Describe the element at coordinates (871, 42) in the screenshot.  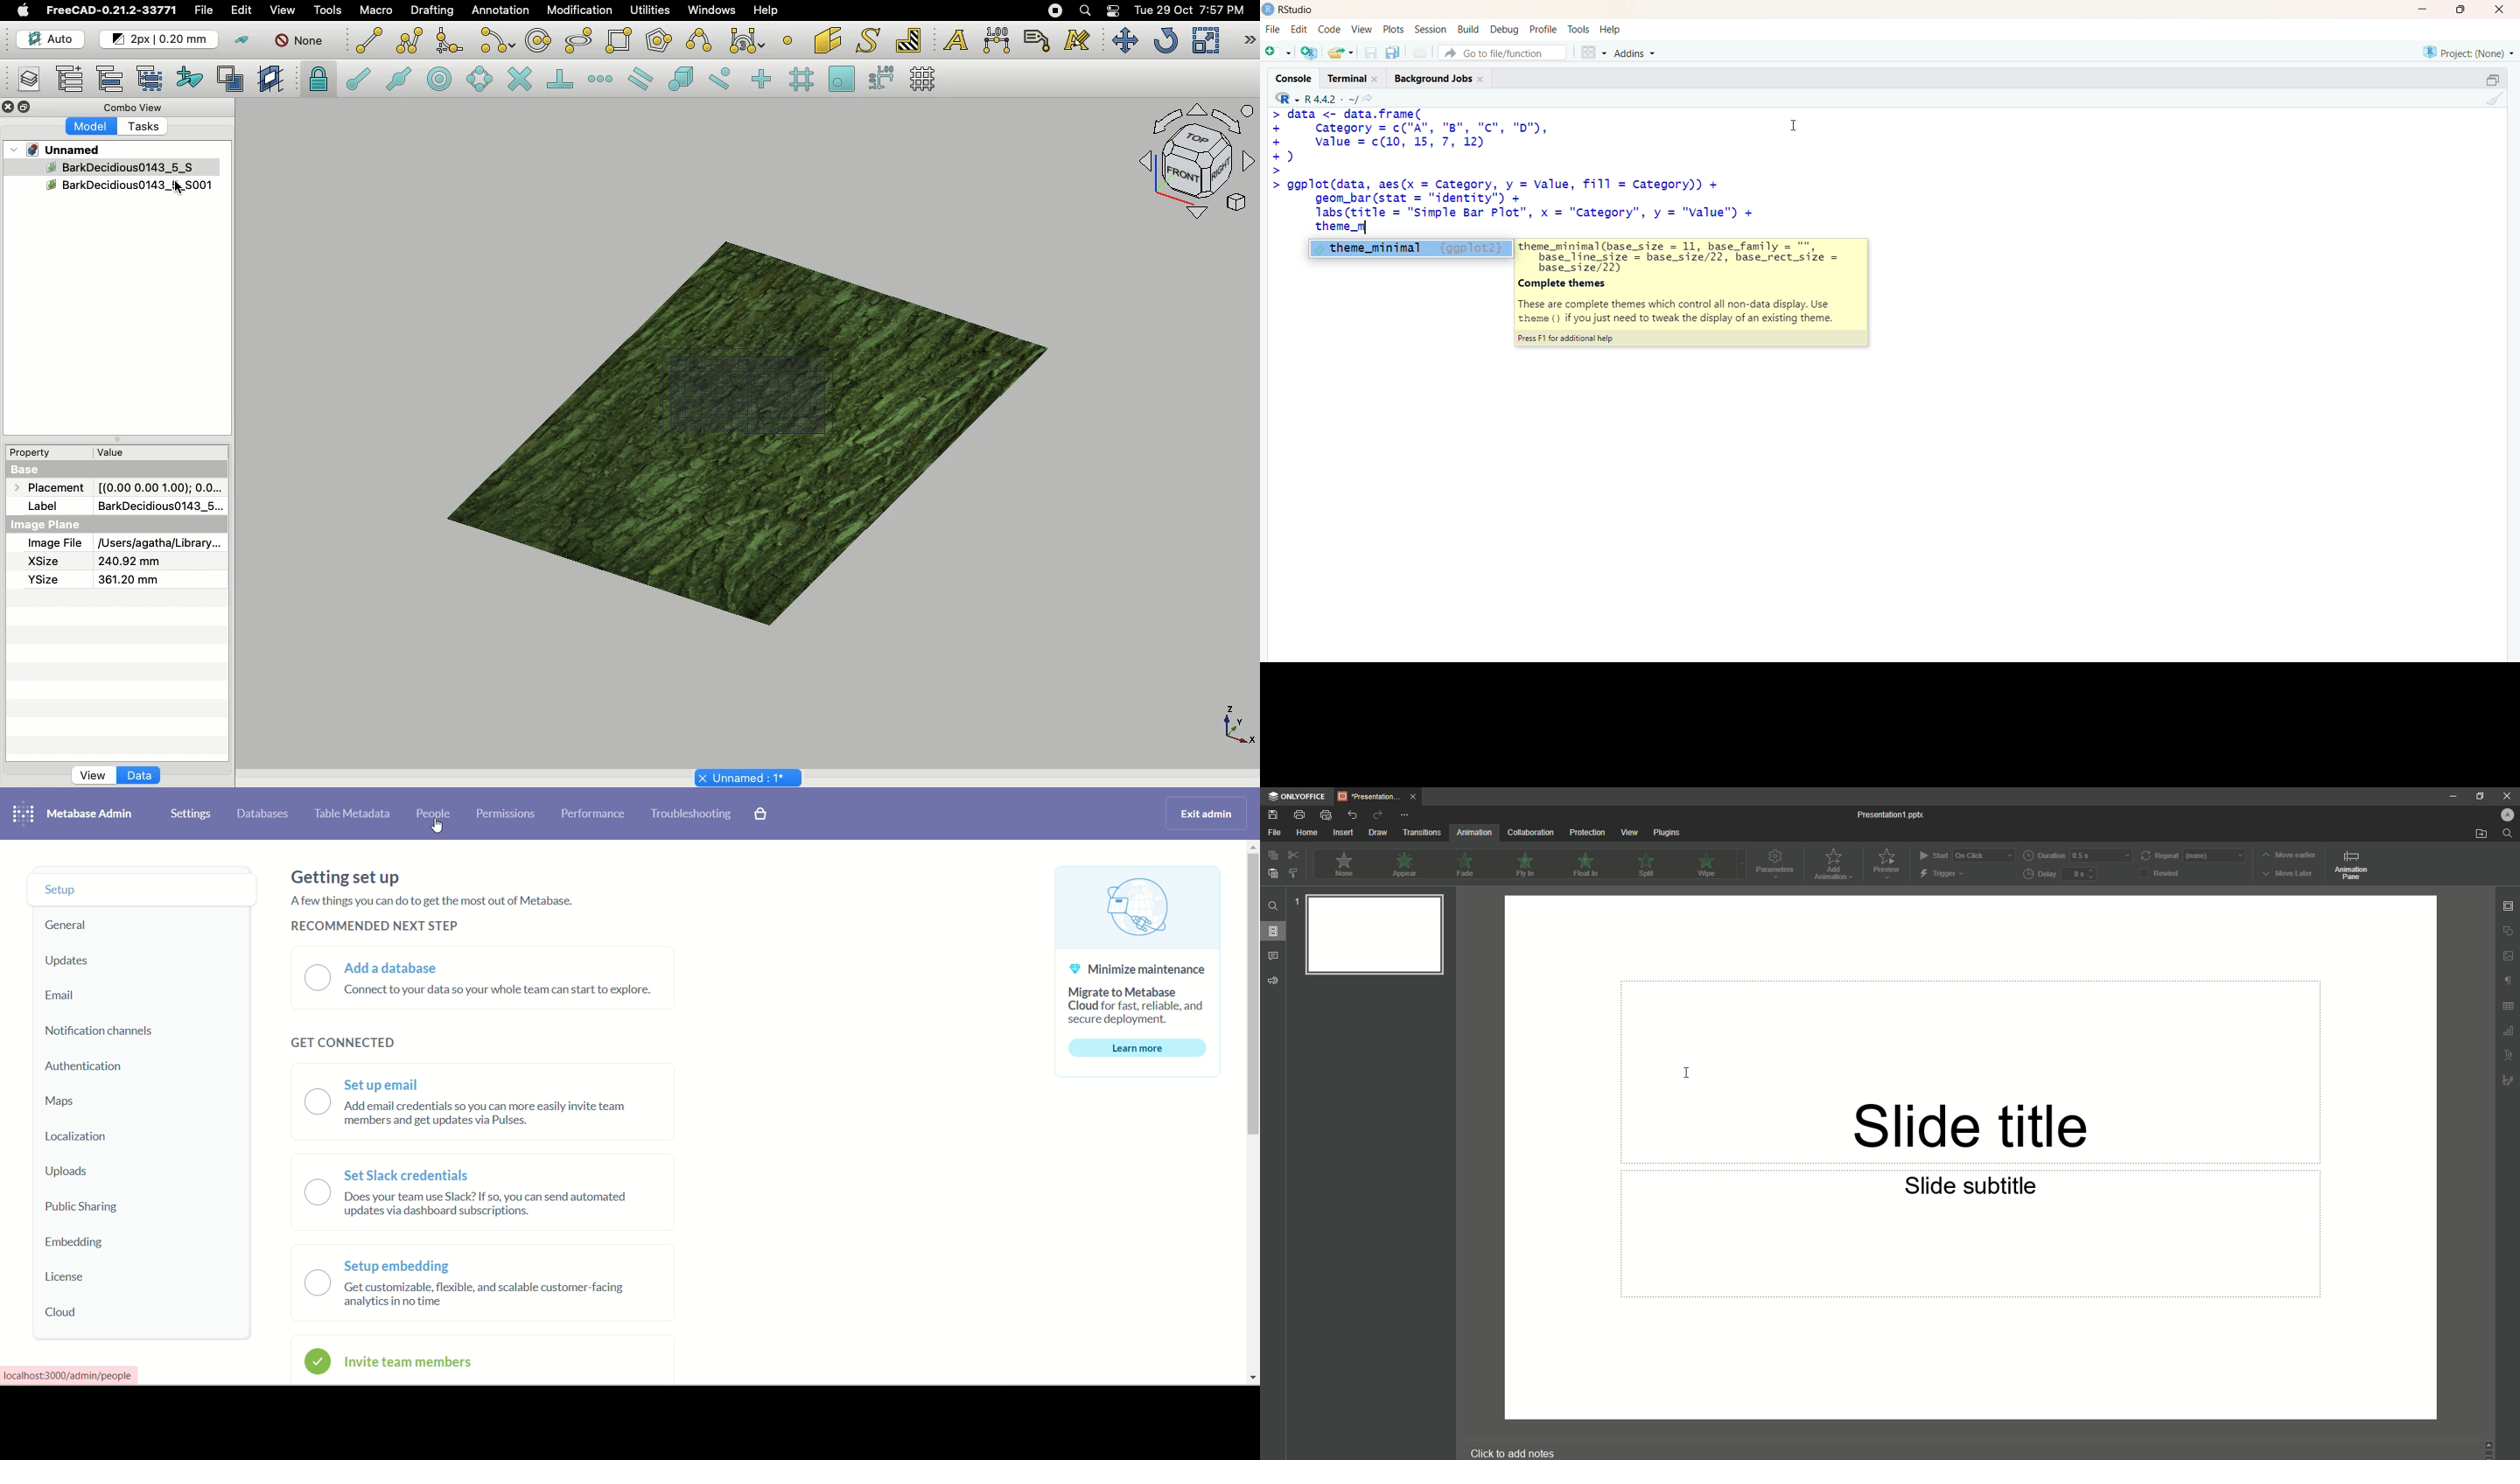
I see `Shape from text` at that location.